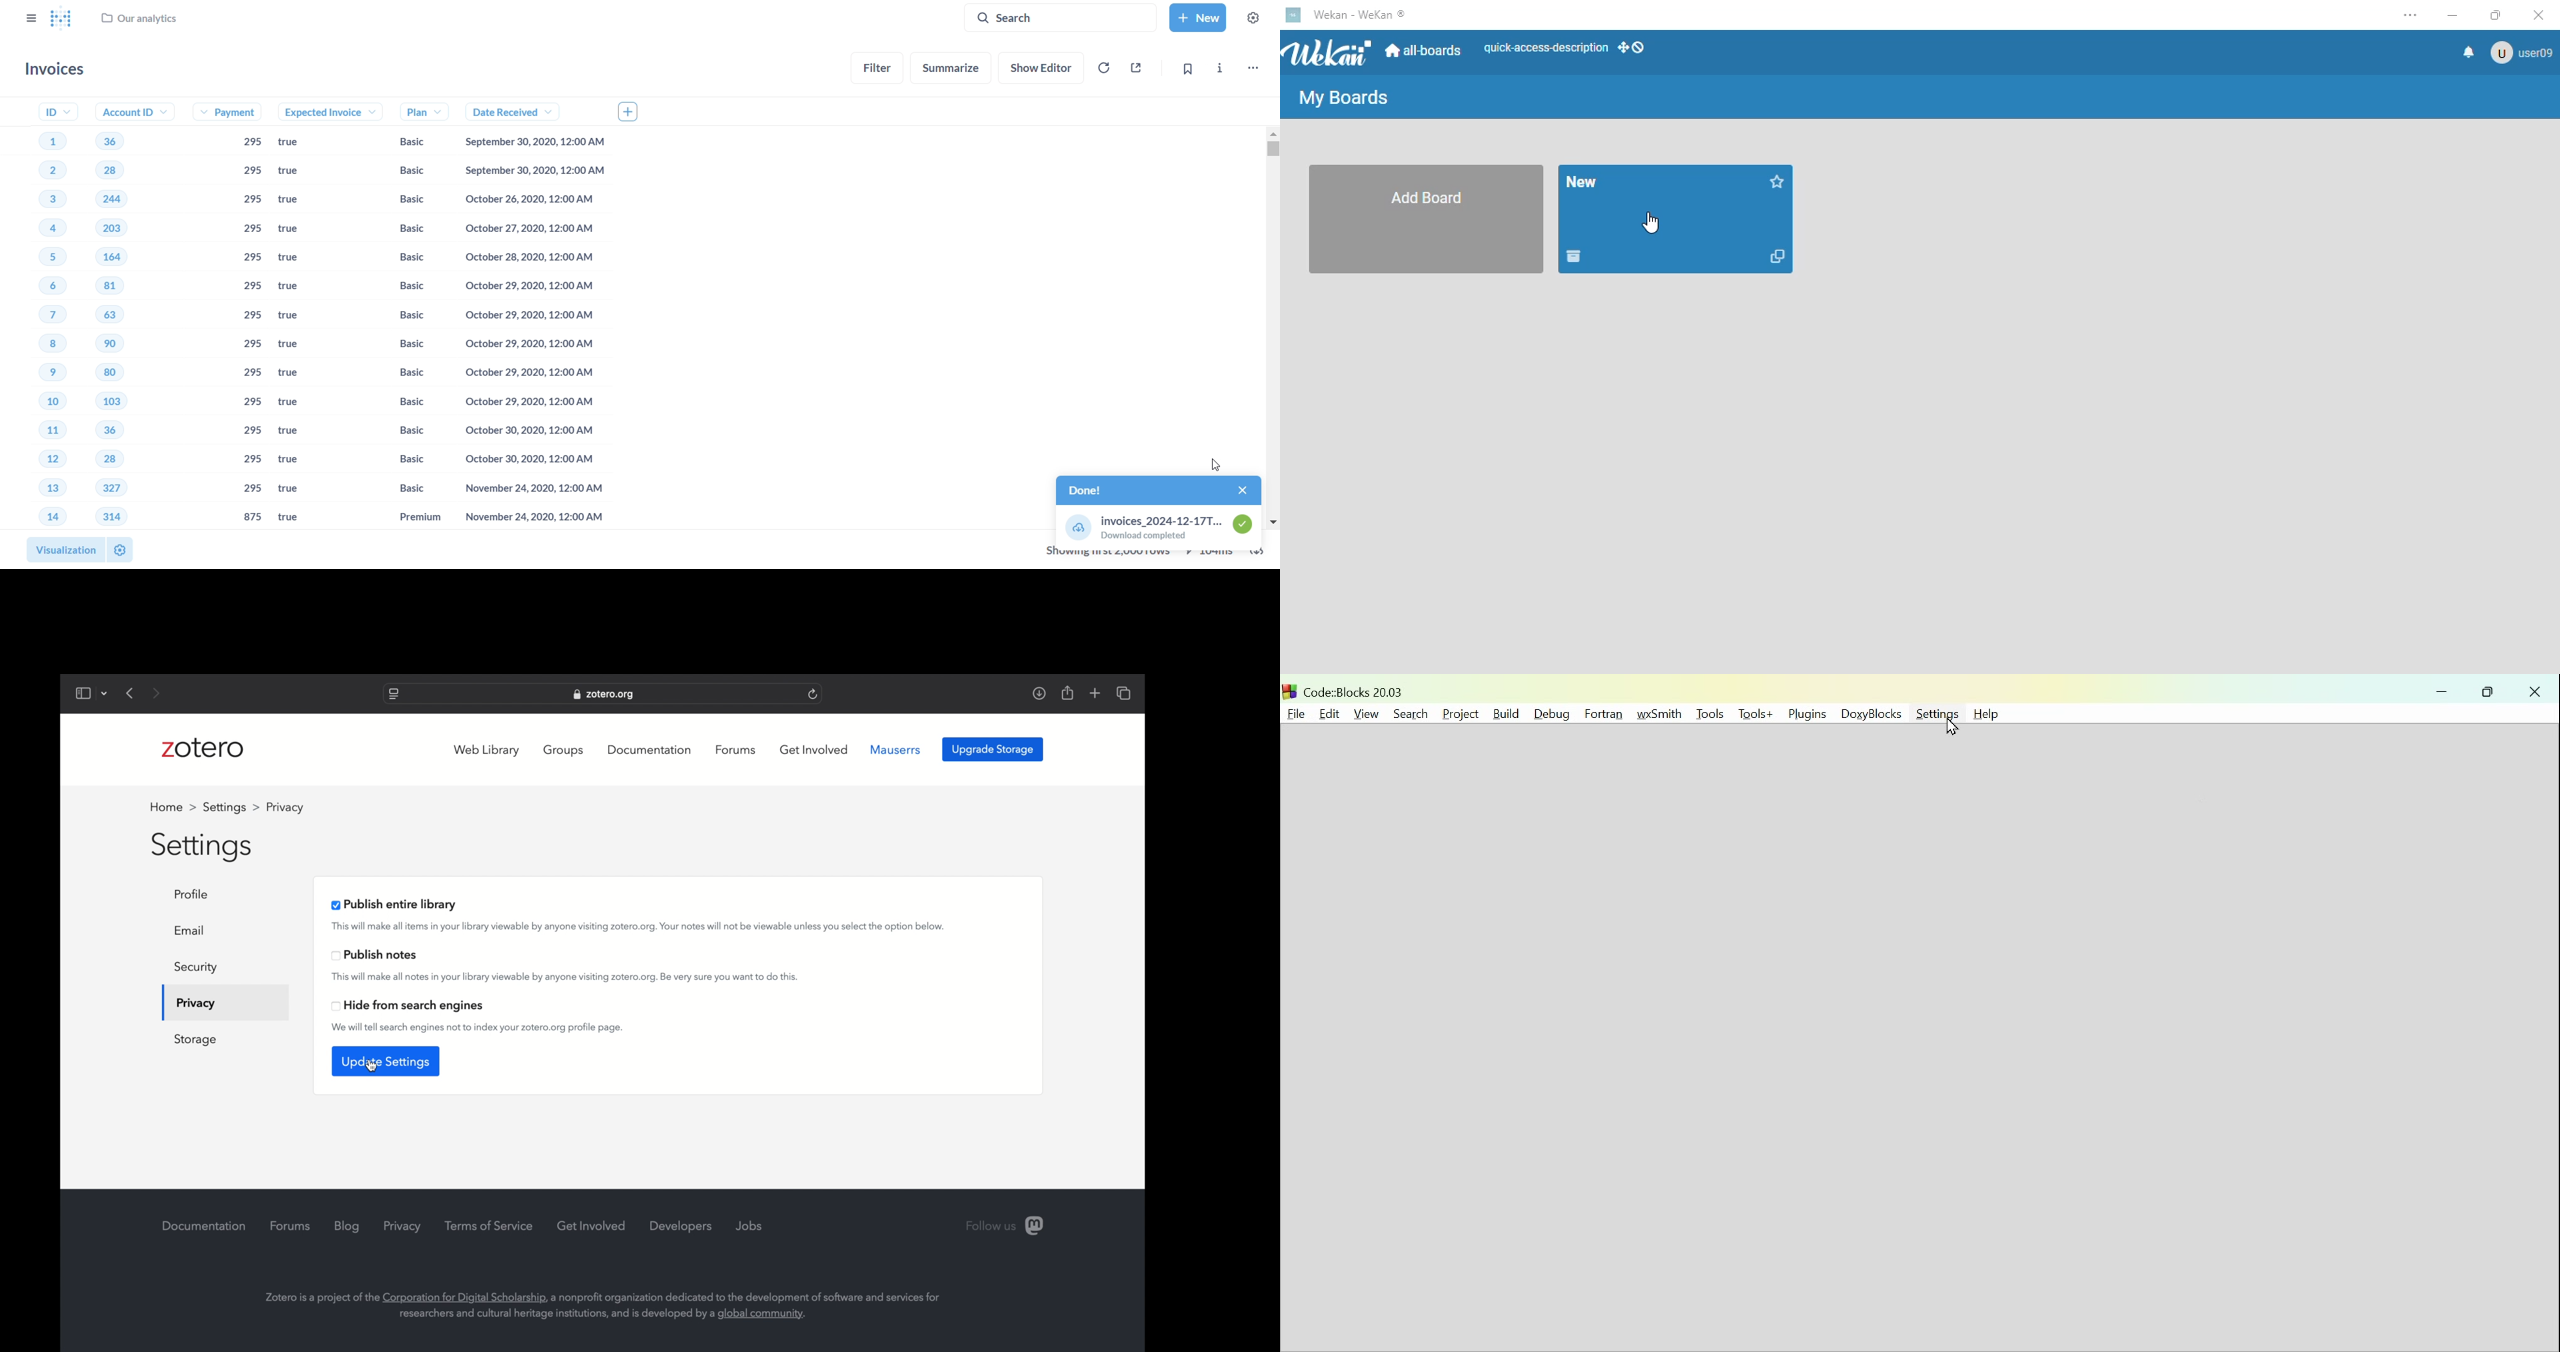 This screenshot has height=1372, width=2576. What do you see at coordinates (1137, 66) in the screenshot?
I see `sharing` at bounding box center [1137, 66].